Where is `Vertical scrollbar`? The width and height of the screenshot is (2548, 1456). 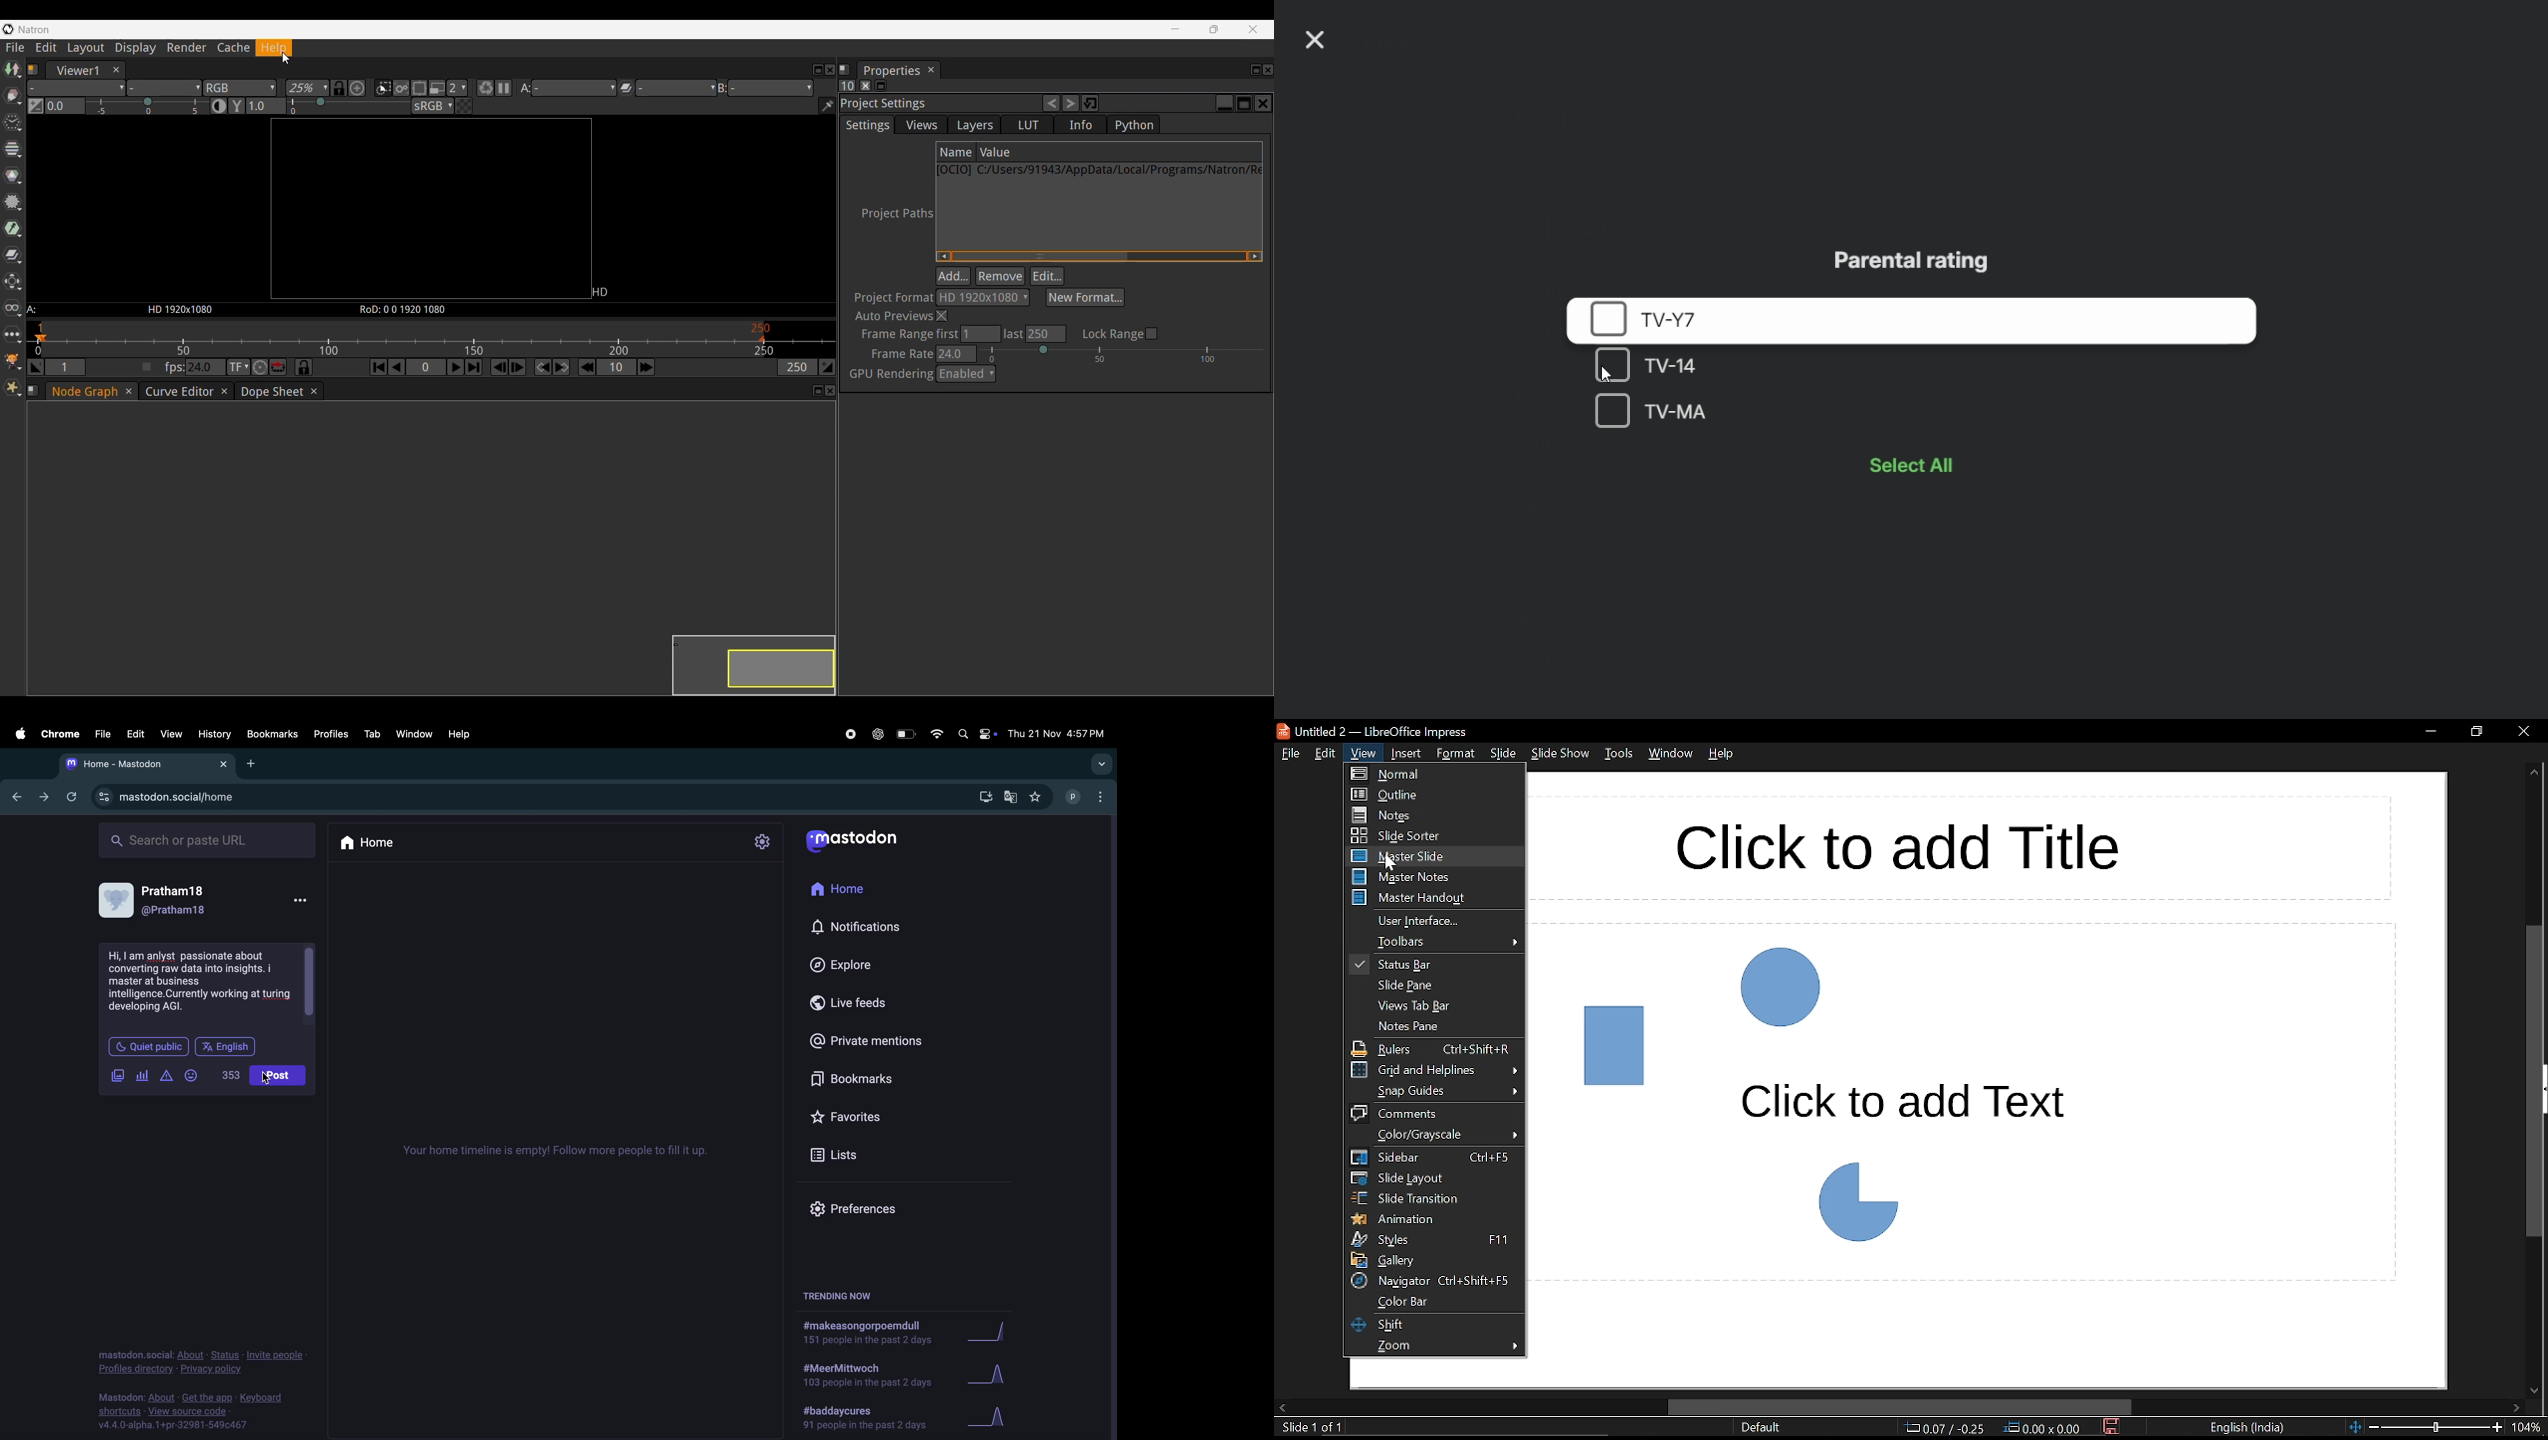 Vertical scrollbar is located at coordinates (2534, 1083).